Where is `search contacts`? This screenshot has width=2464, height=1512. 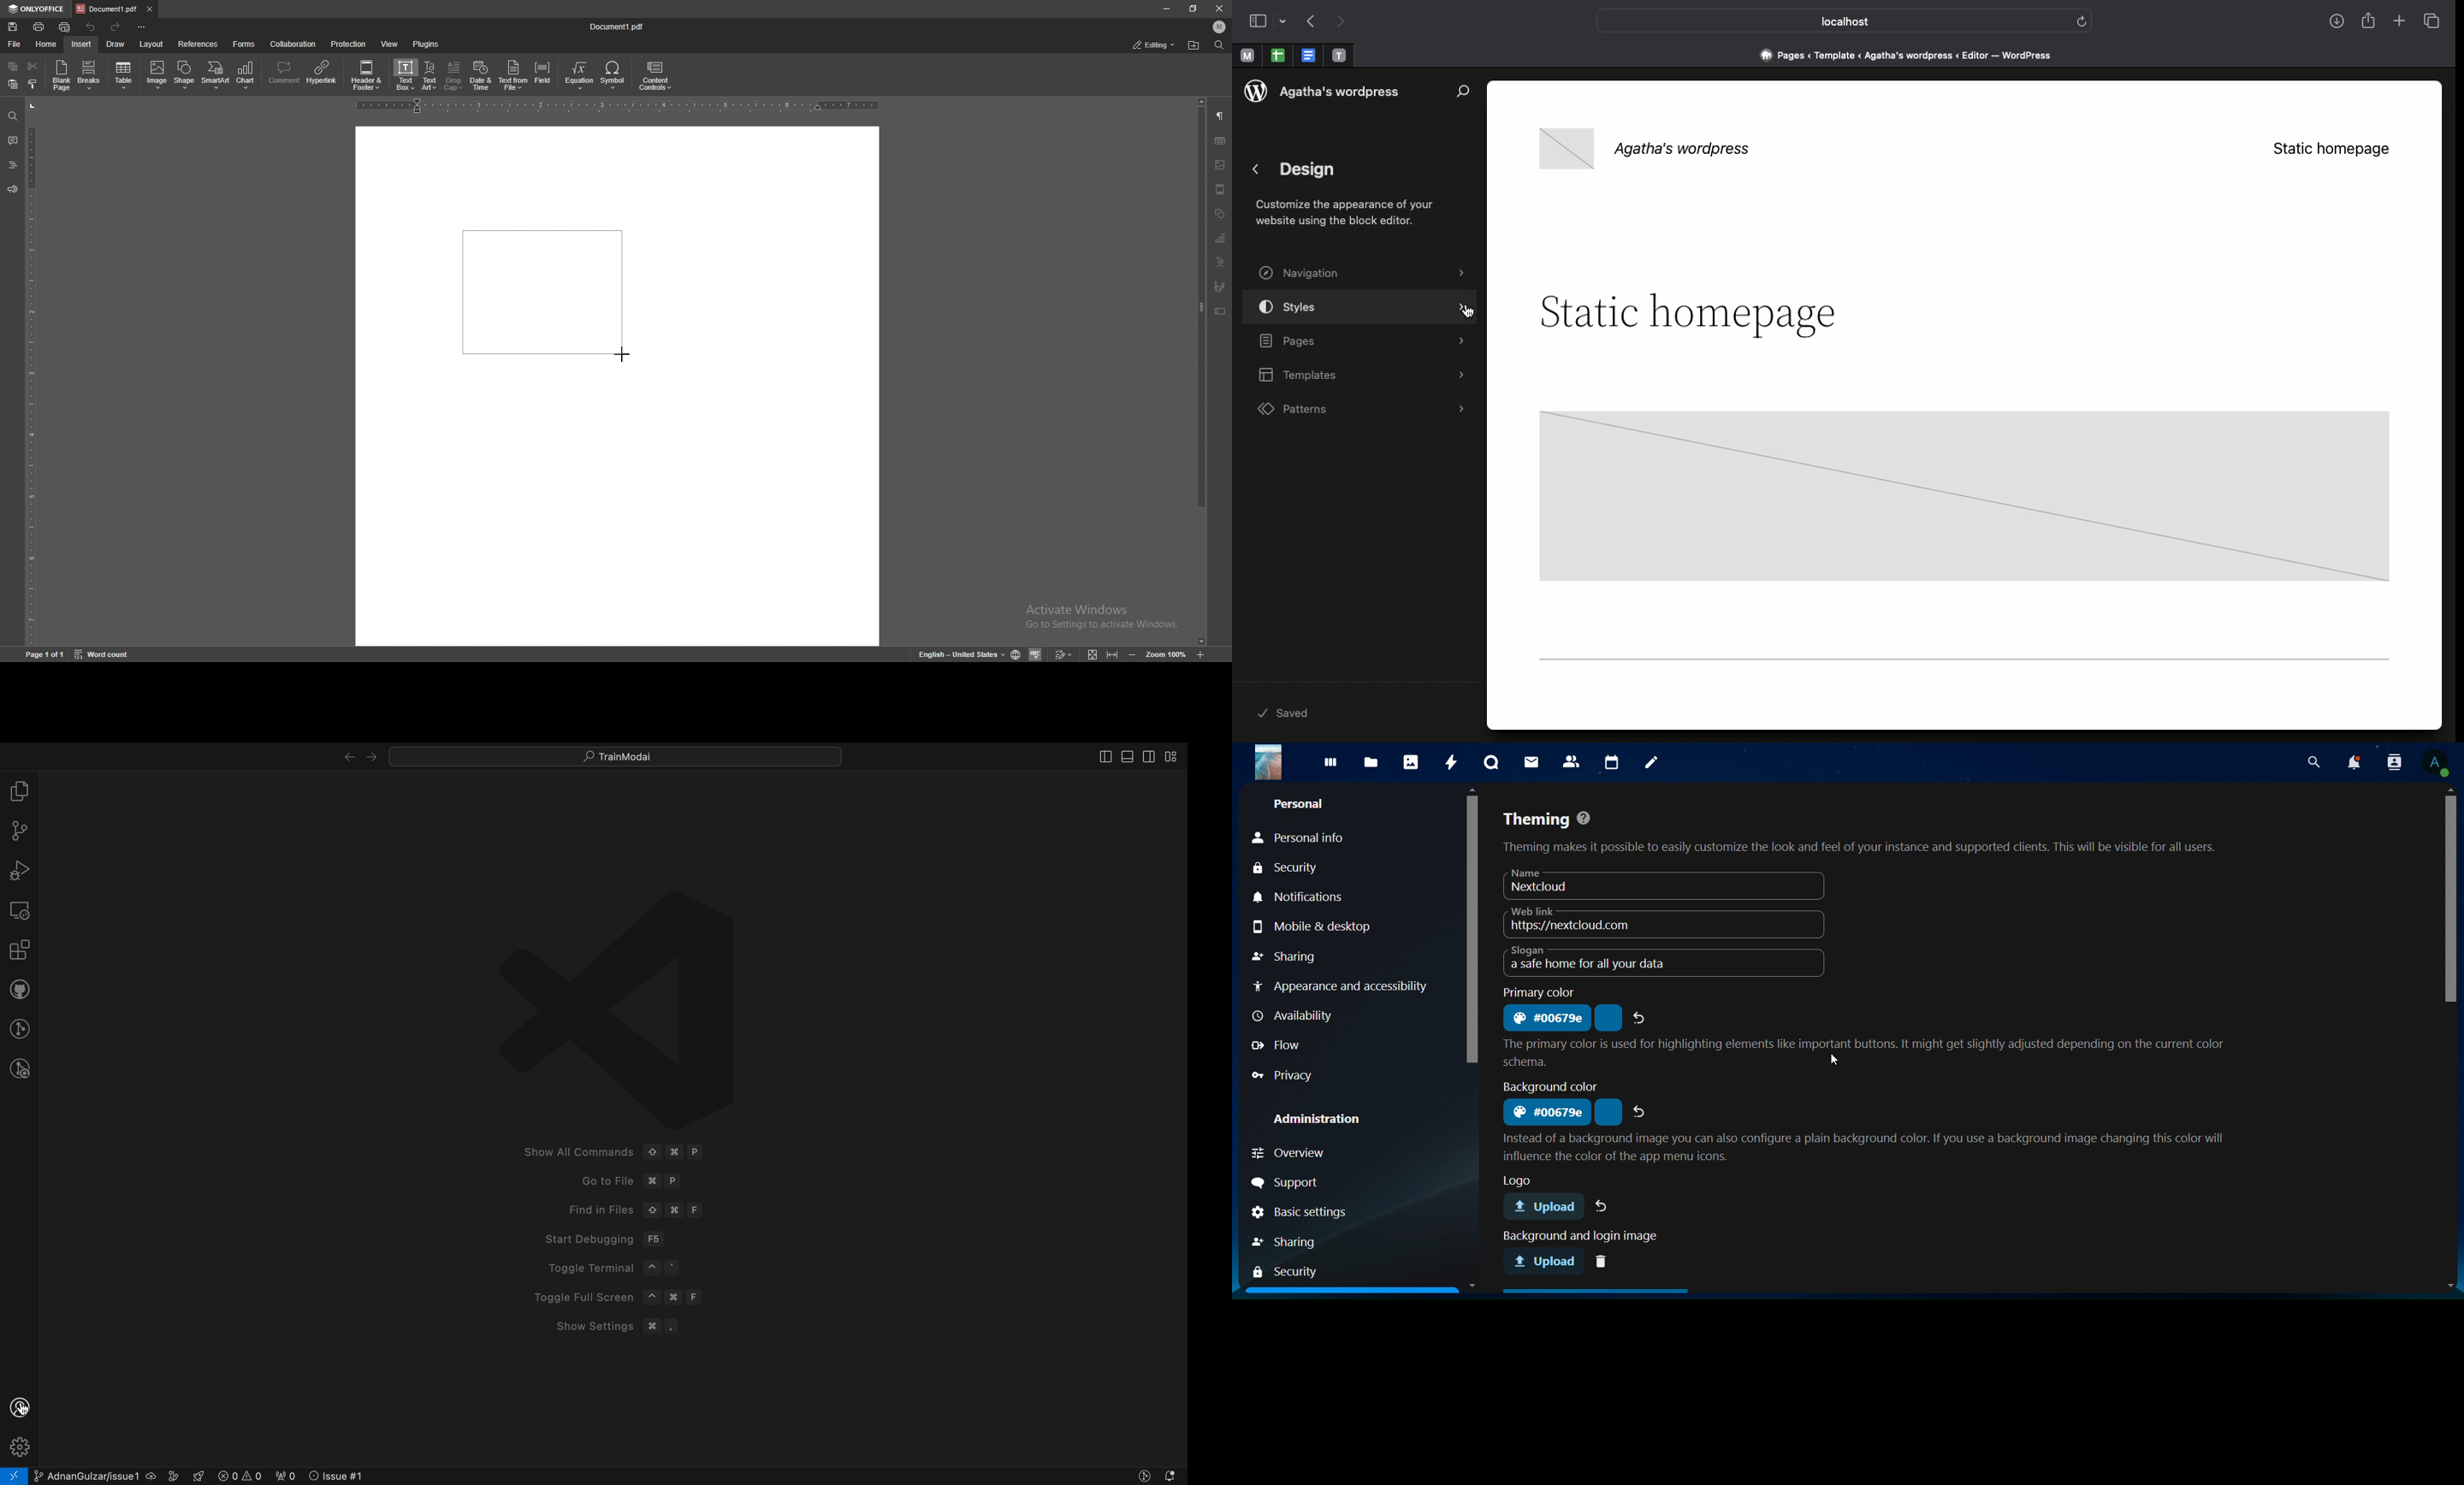 search contacts is located at coordinates (2393, 764).